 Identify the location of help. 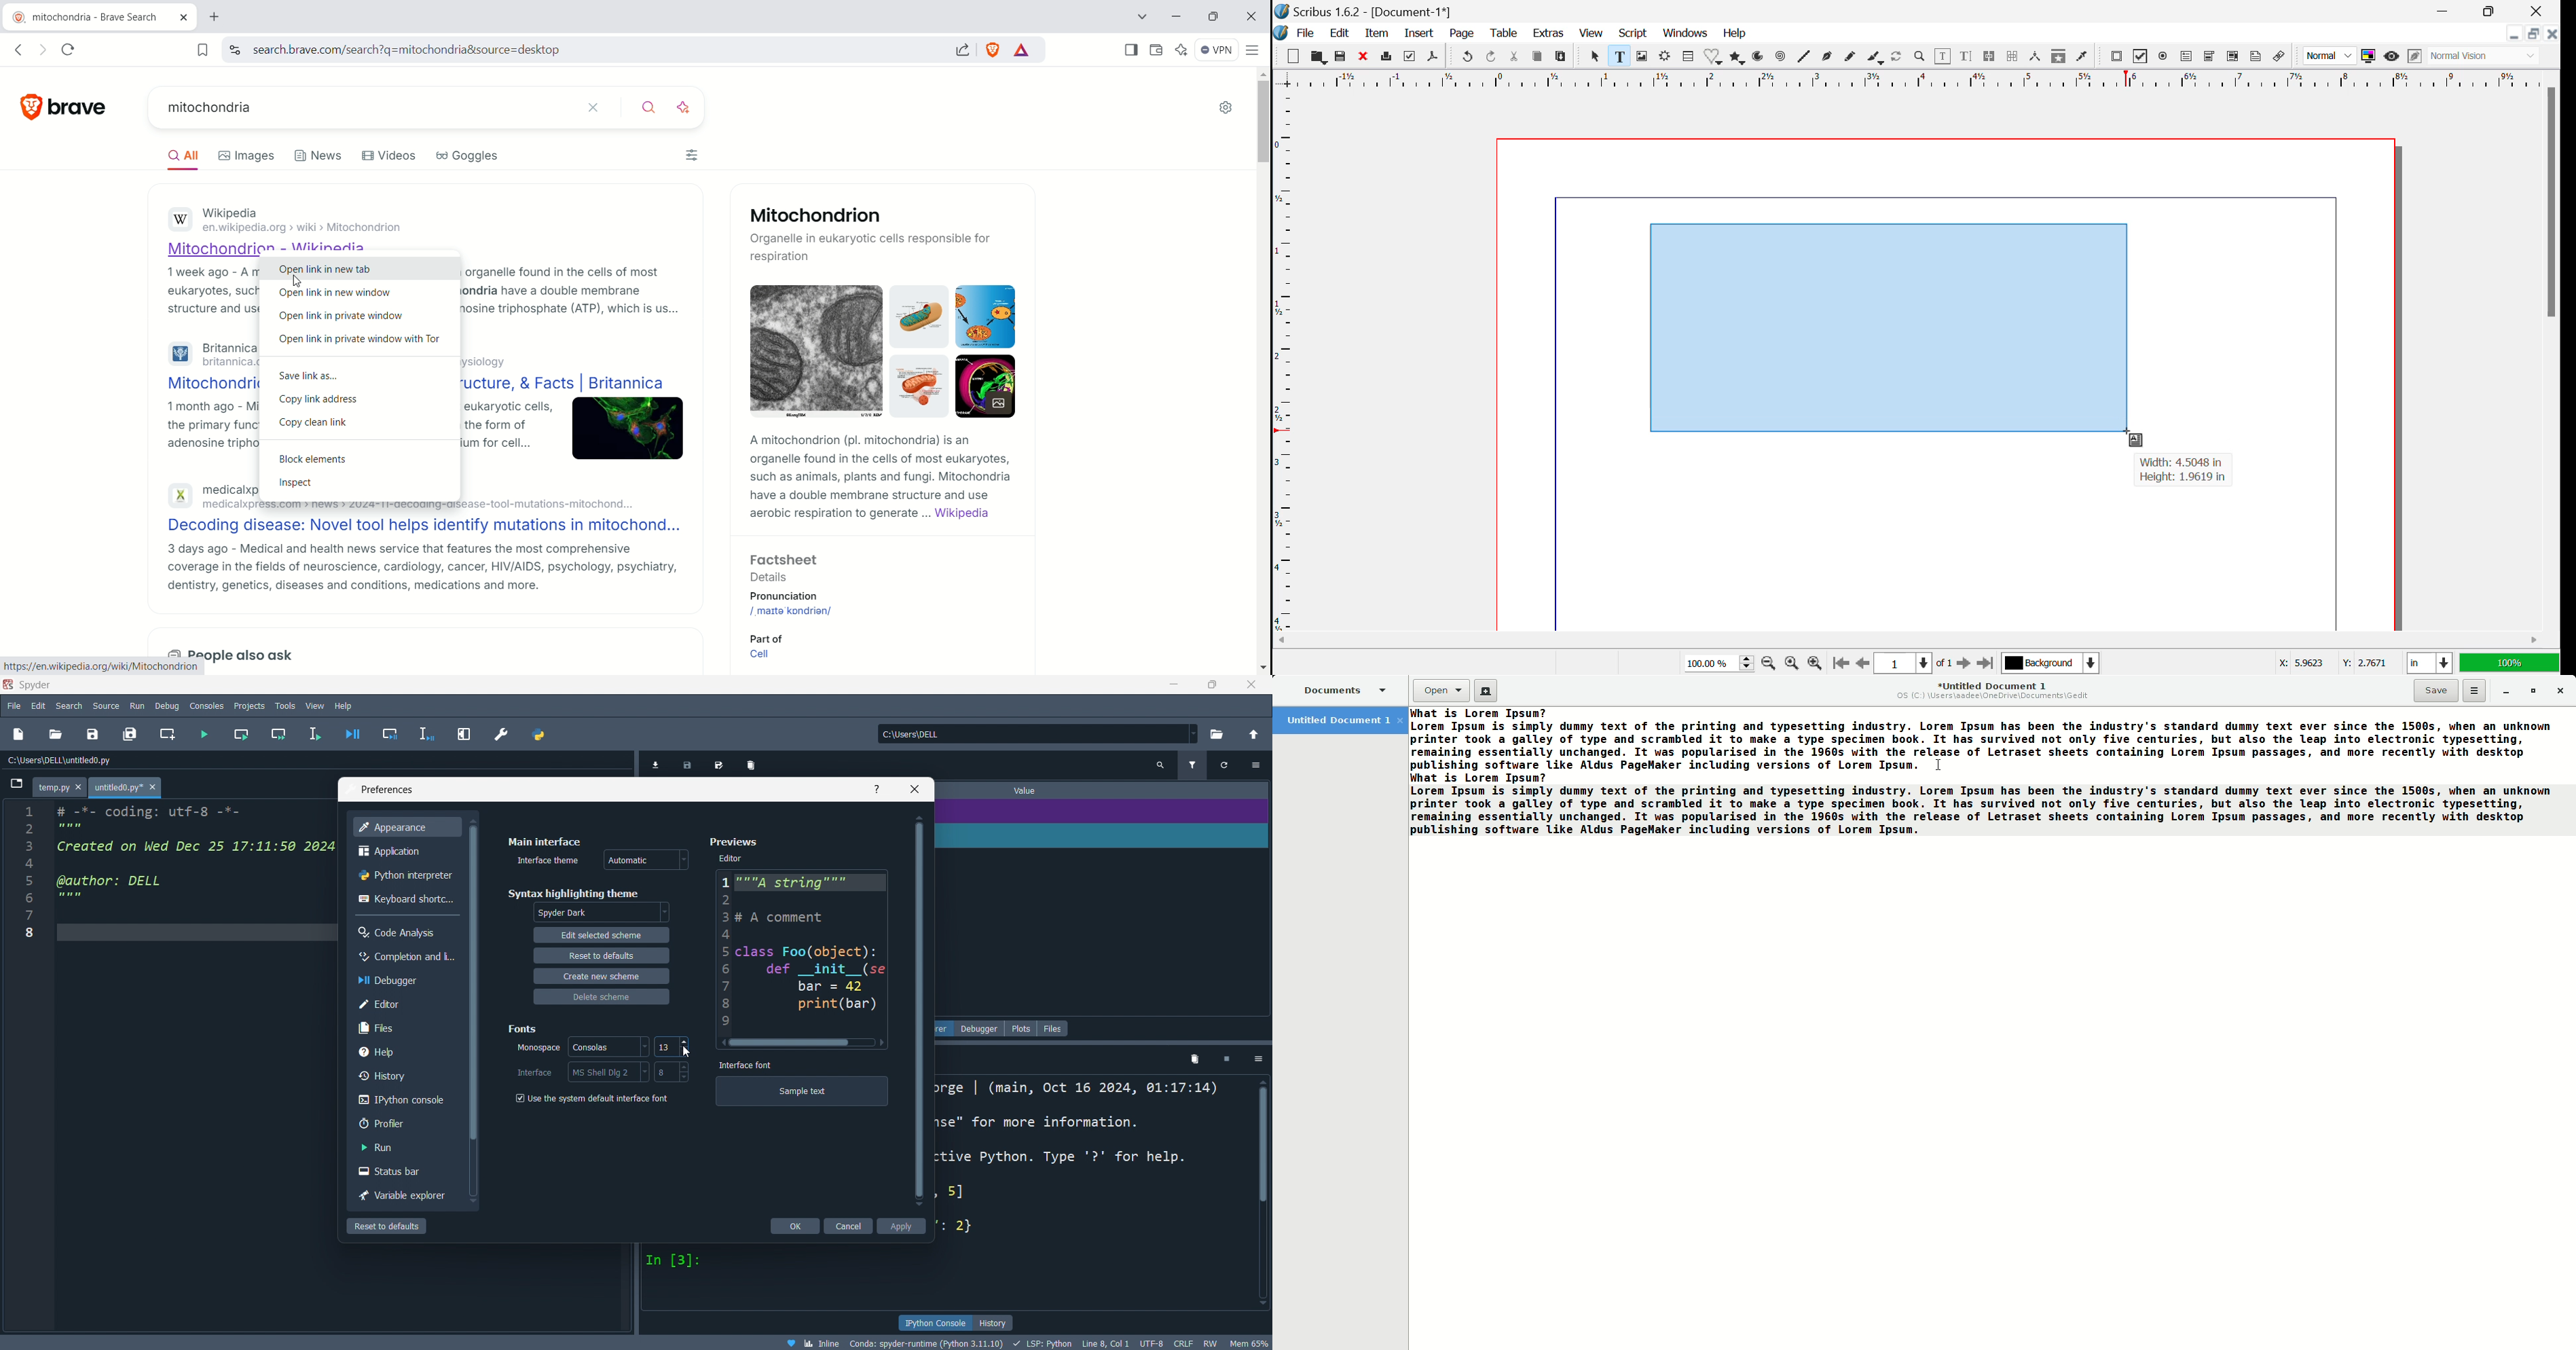
(344, 706).